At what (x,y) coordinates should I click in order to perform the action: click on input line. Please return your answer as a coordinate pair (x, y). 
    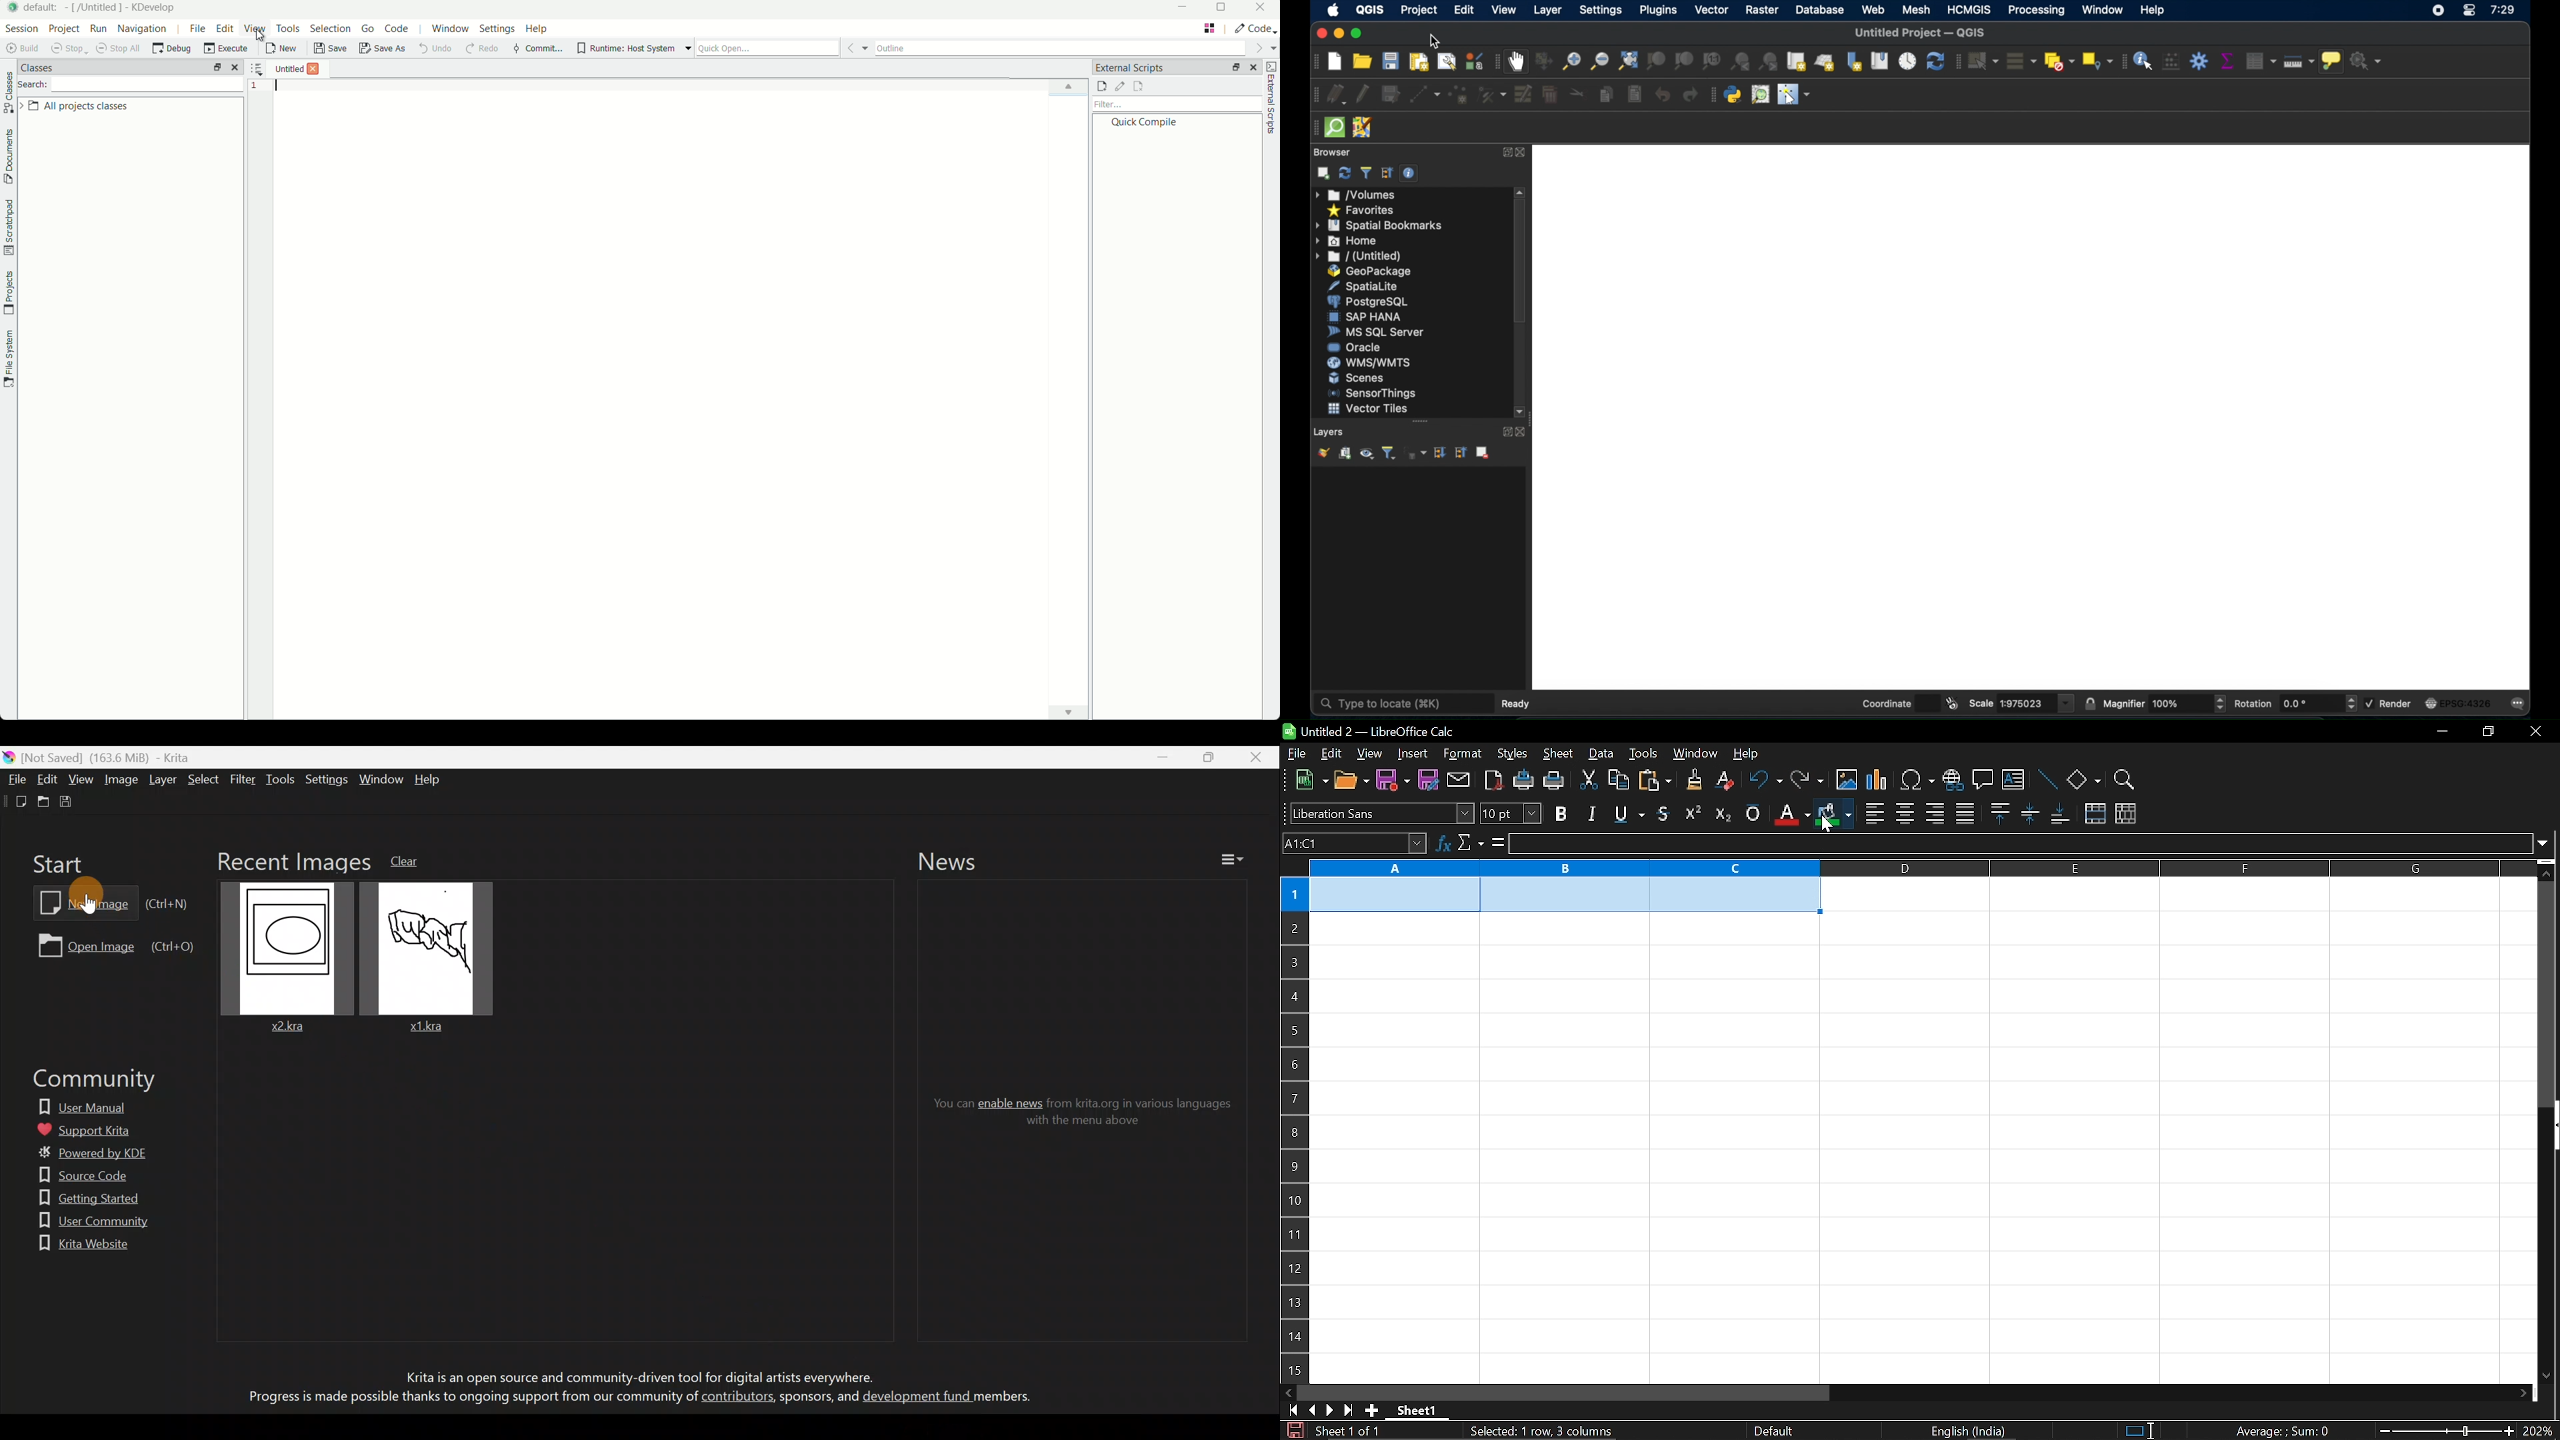
    Looking at the image, I should click on (2019, 844).